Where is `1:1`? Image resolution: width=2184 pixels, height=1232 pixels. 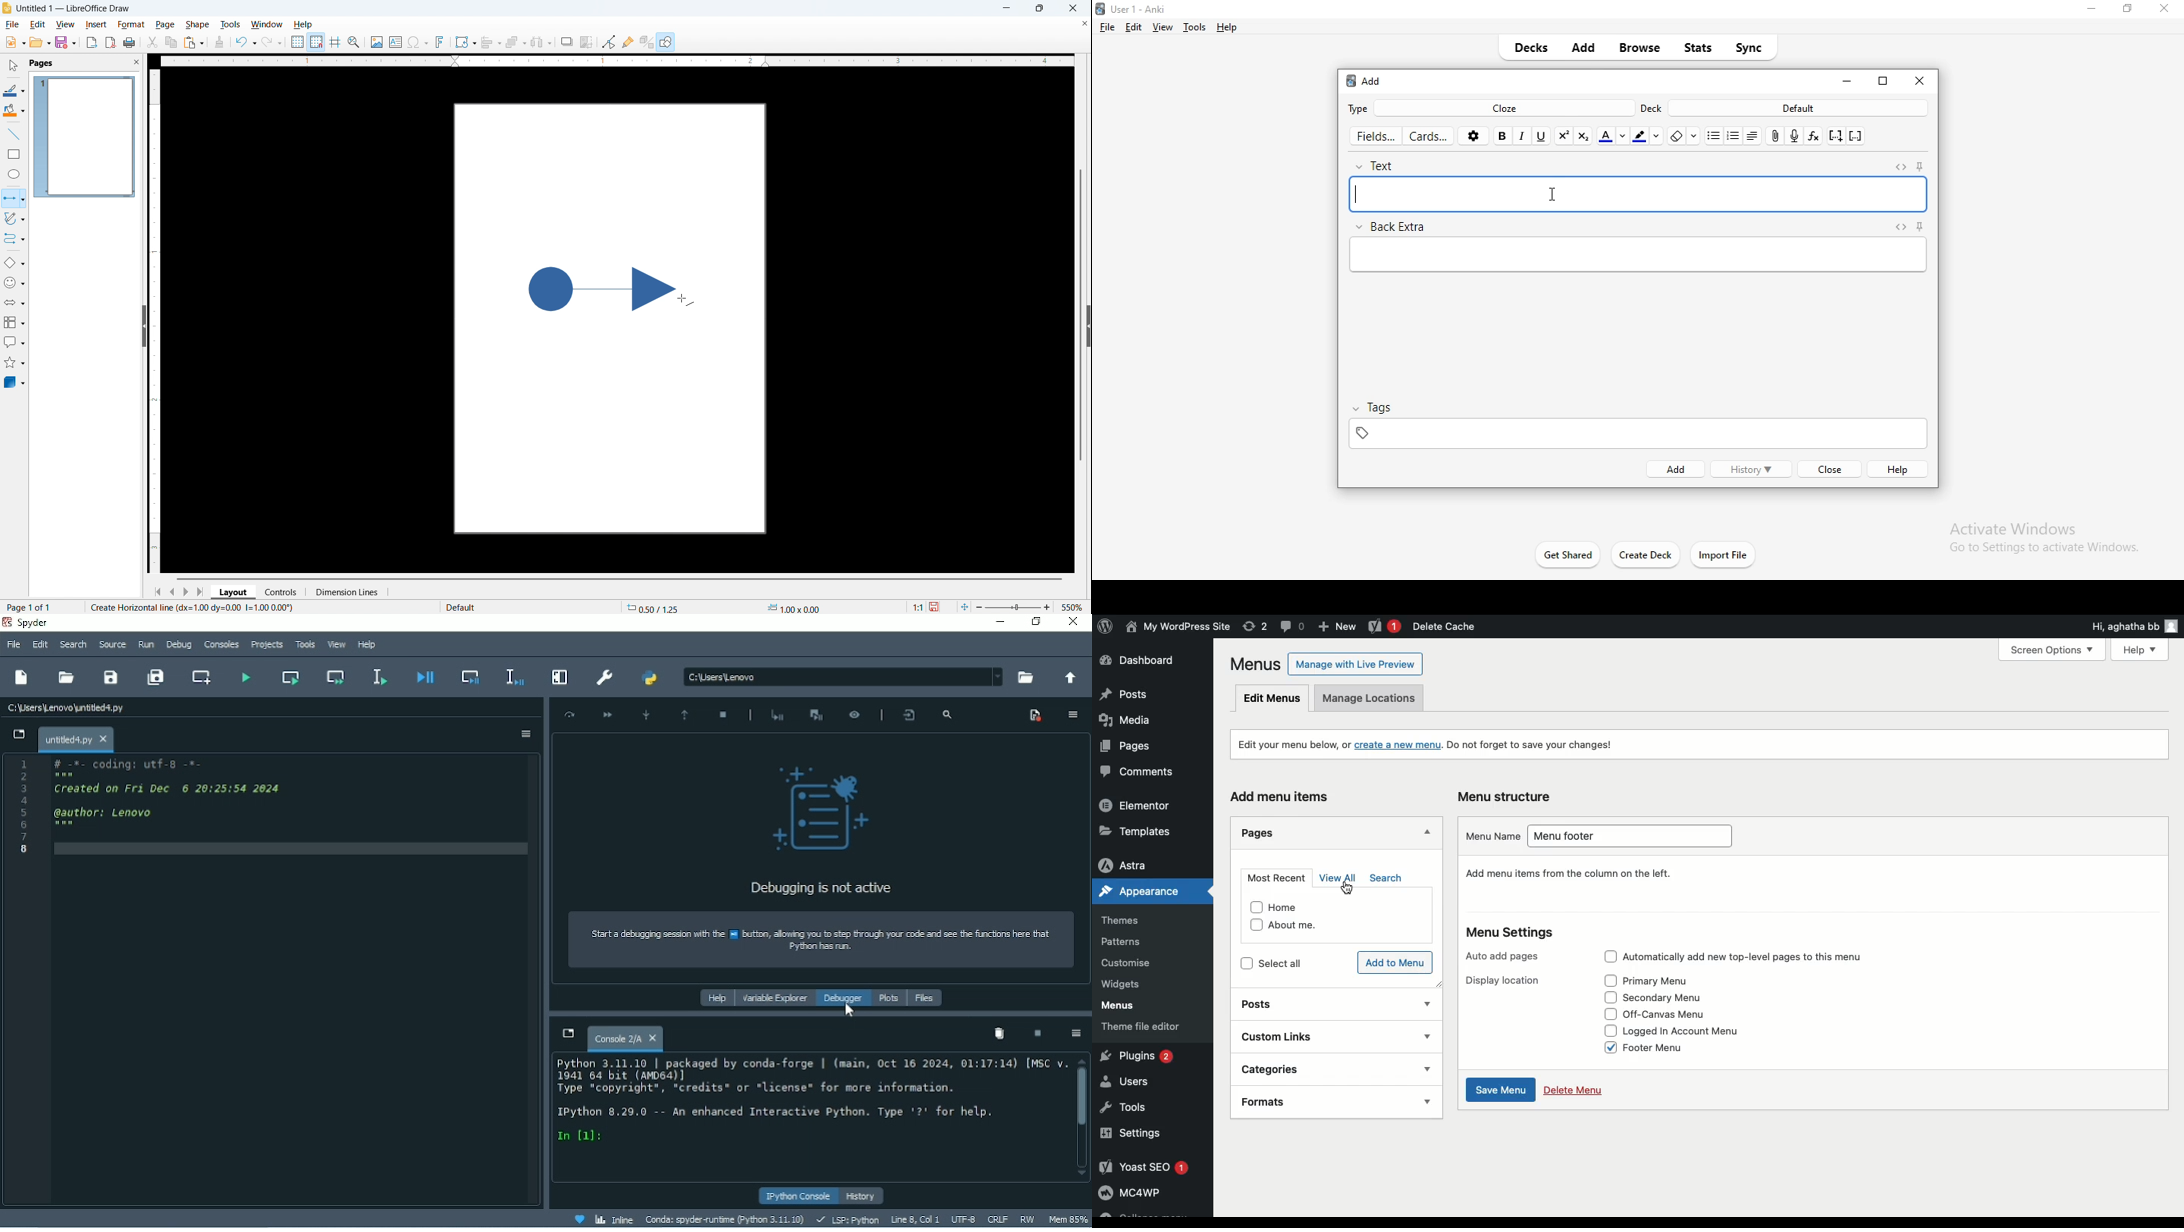 1:1 is located at coordinates (919, 607).